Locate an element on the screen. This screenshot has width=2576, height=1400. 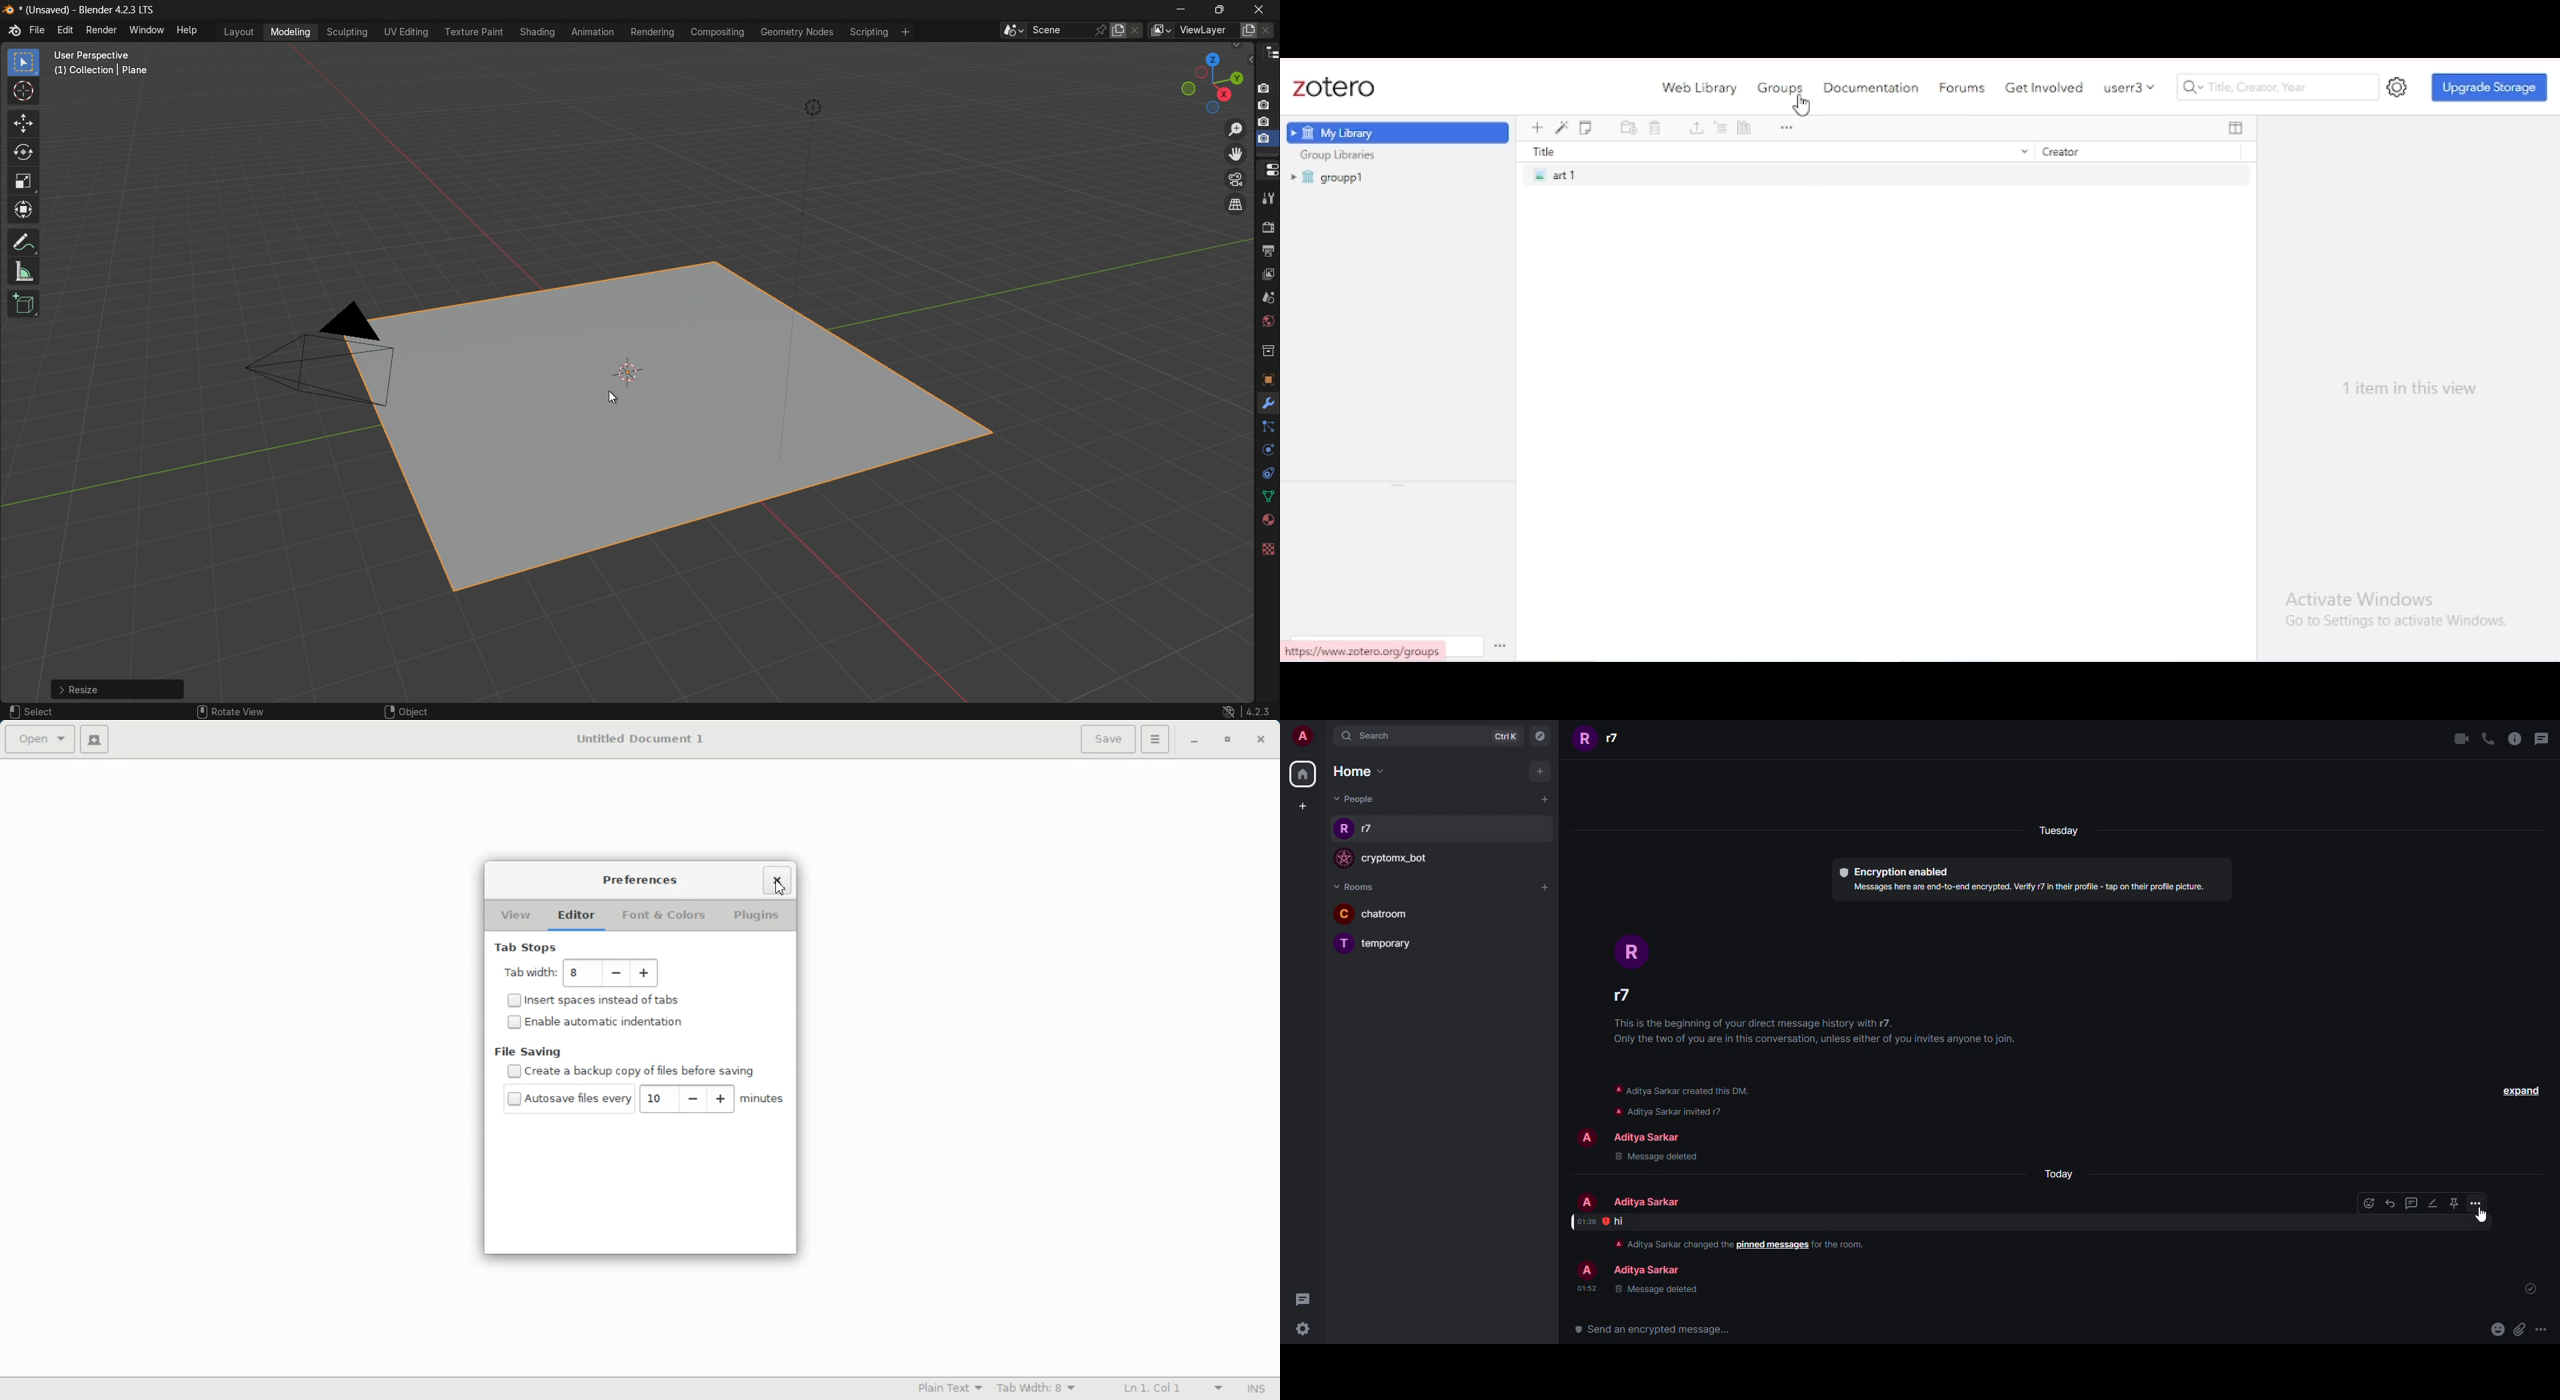
profile is located at coordinates (1585, 1138).